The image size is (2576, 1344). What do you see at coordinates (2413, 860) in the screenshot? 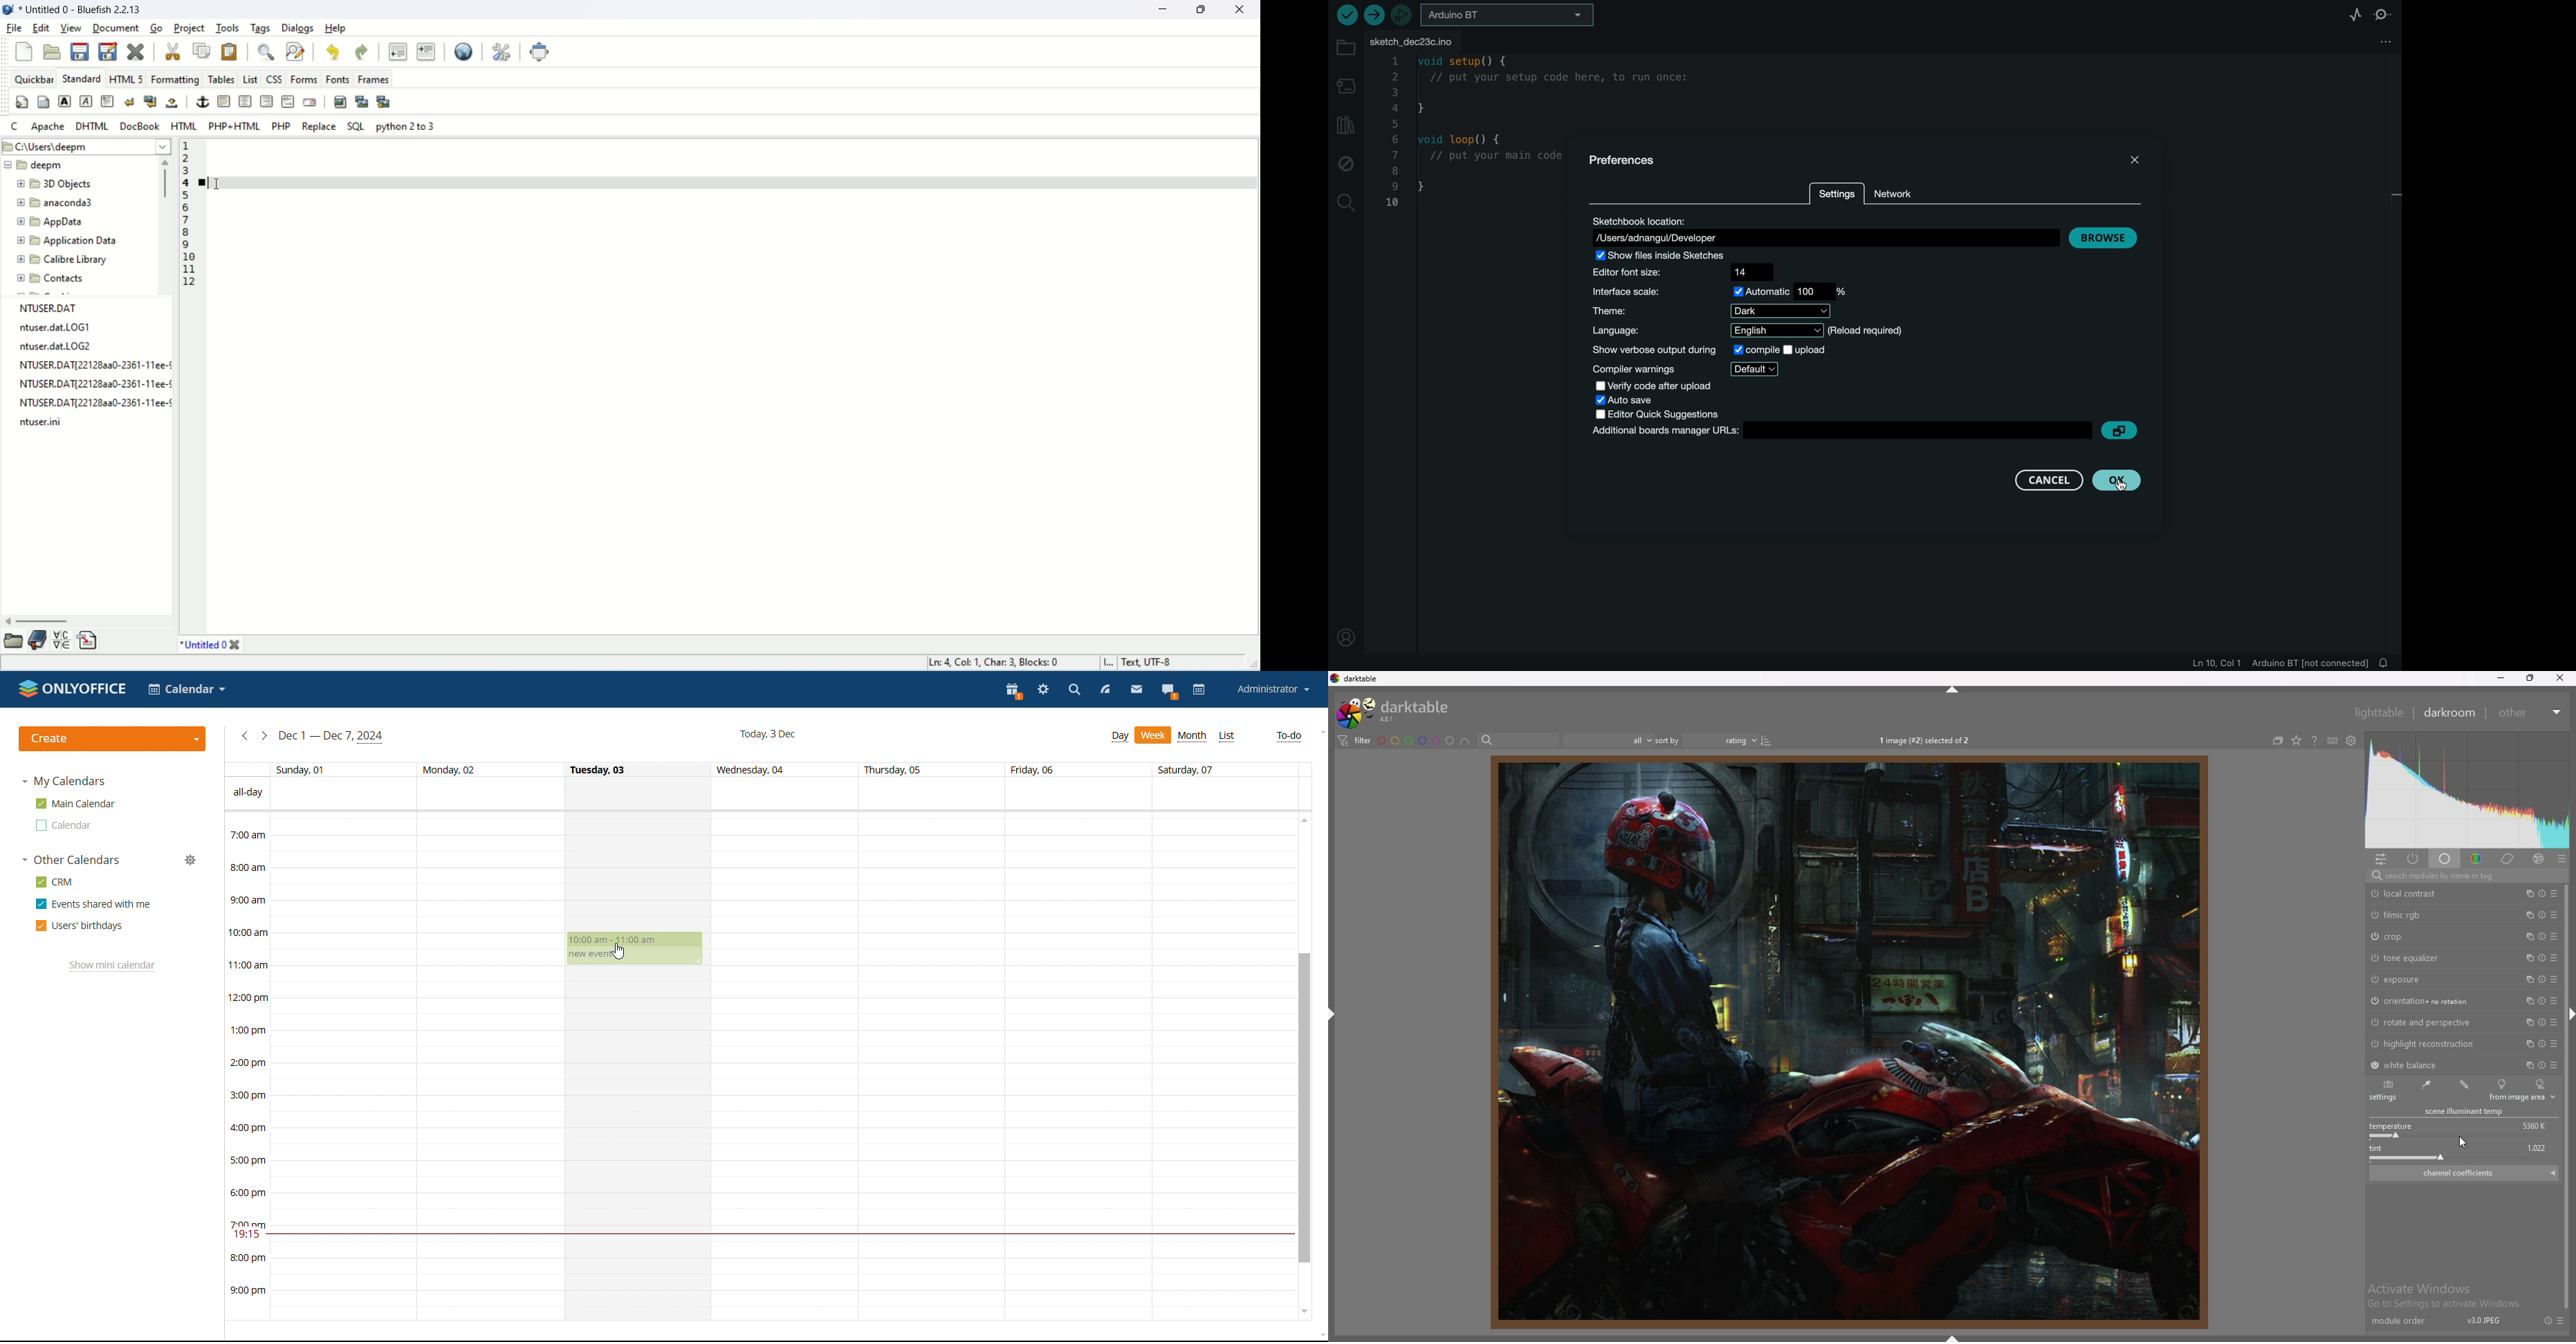
I see `show only active modules` at bounding box center [2413, 860].